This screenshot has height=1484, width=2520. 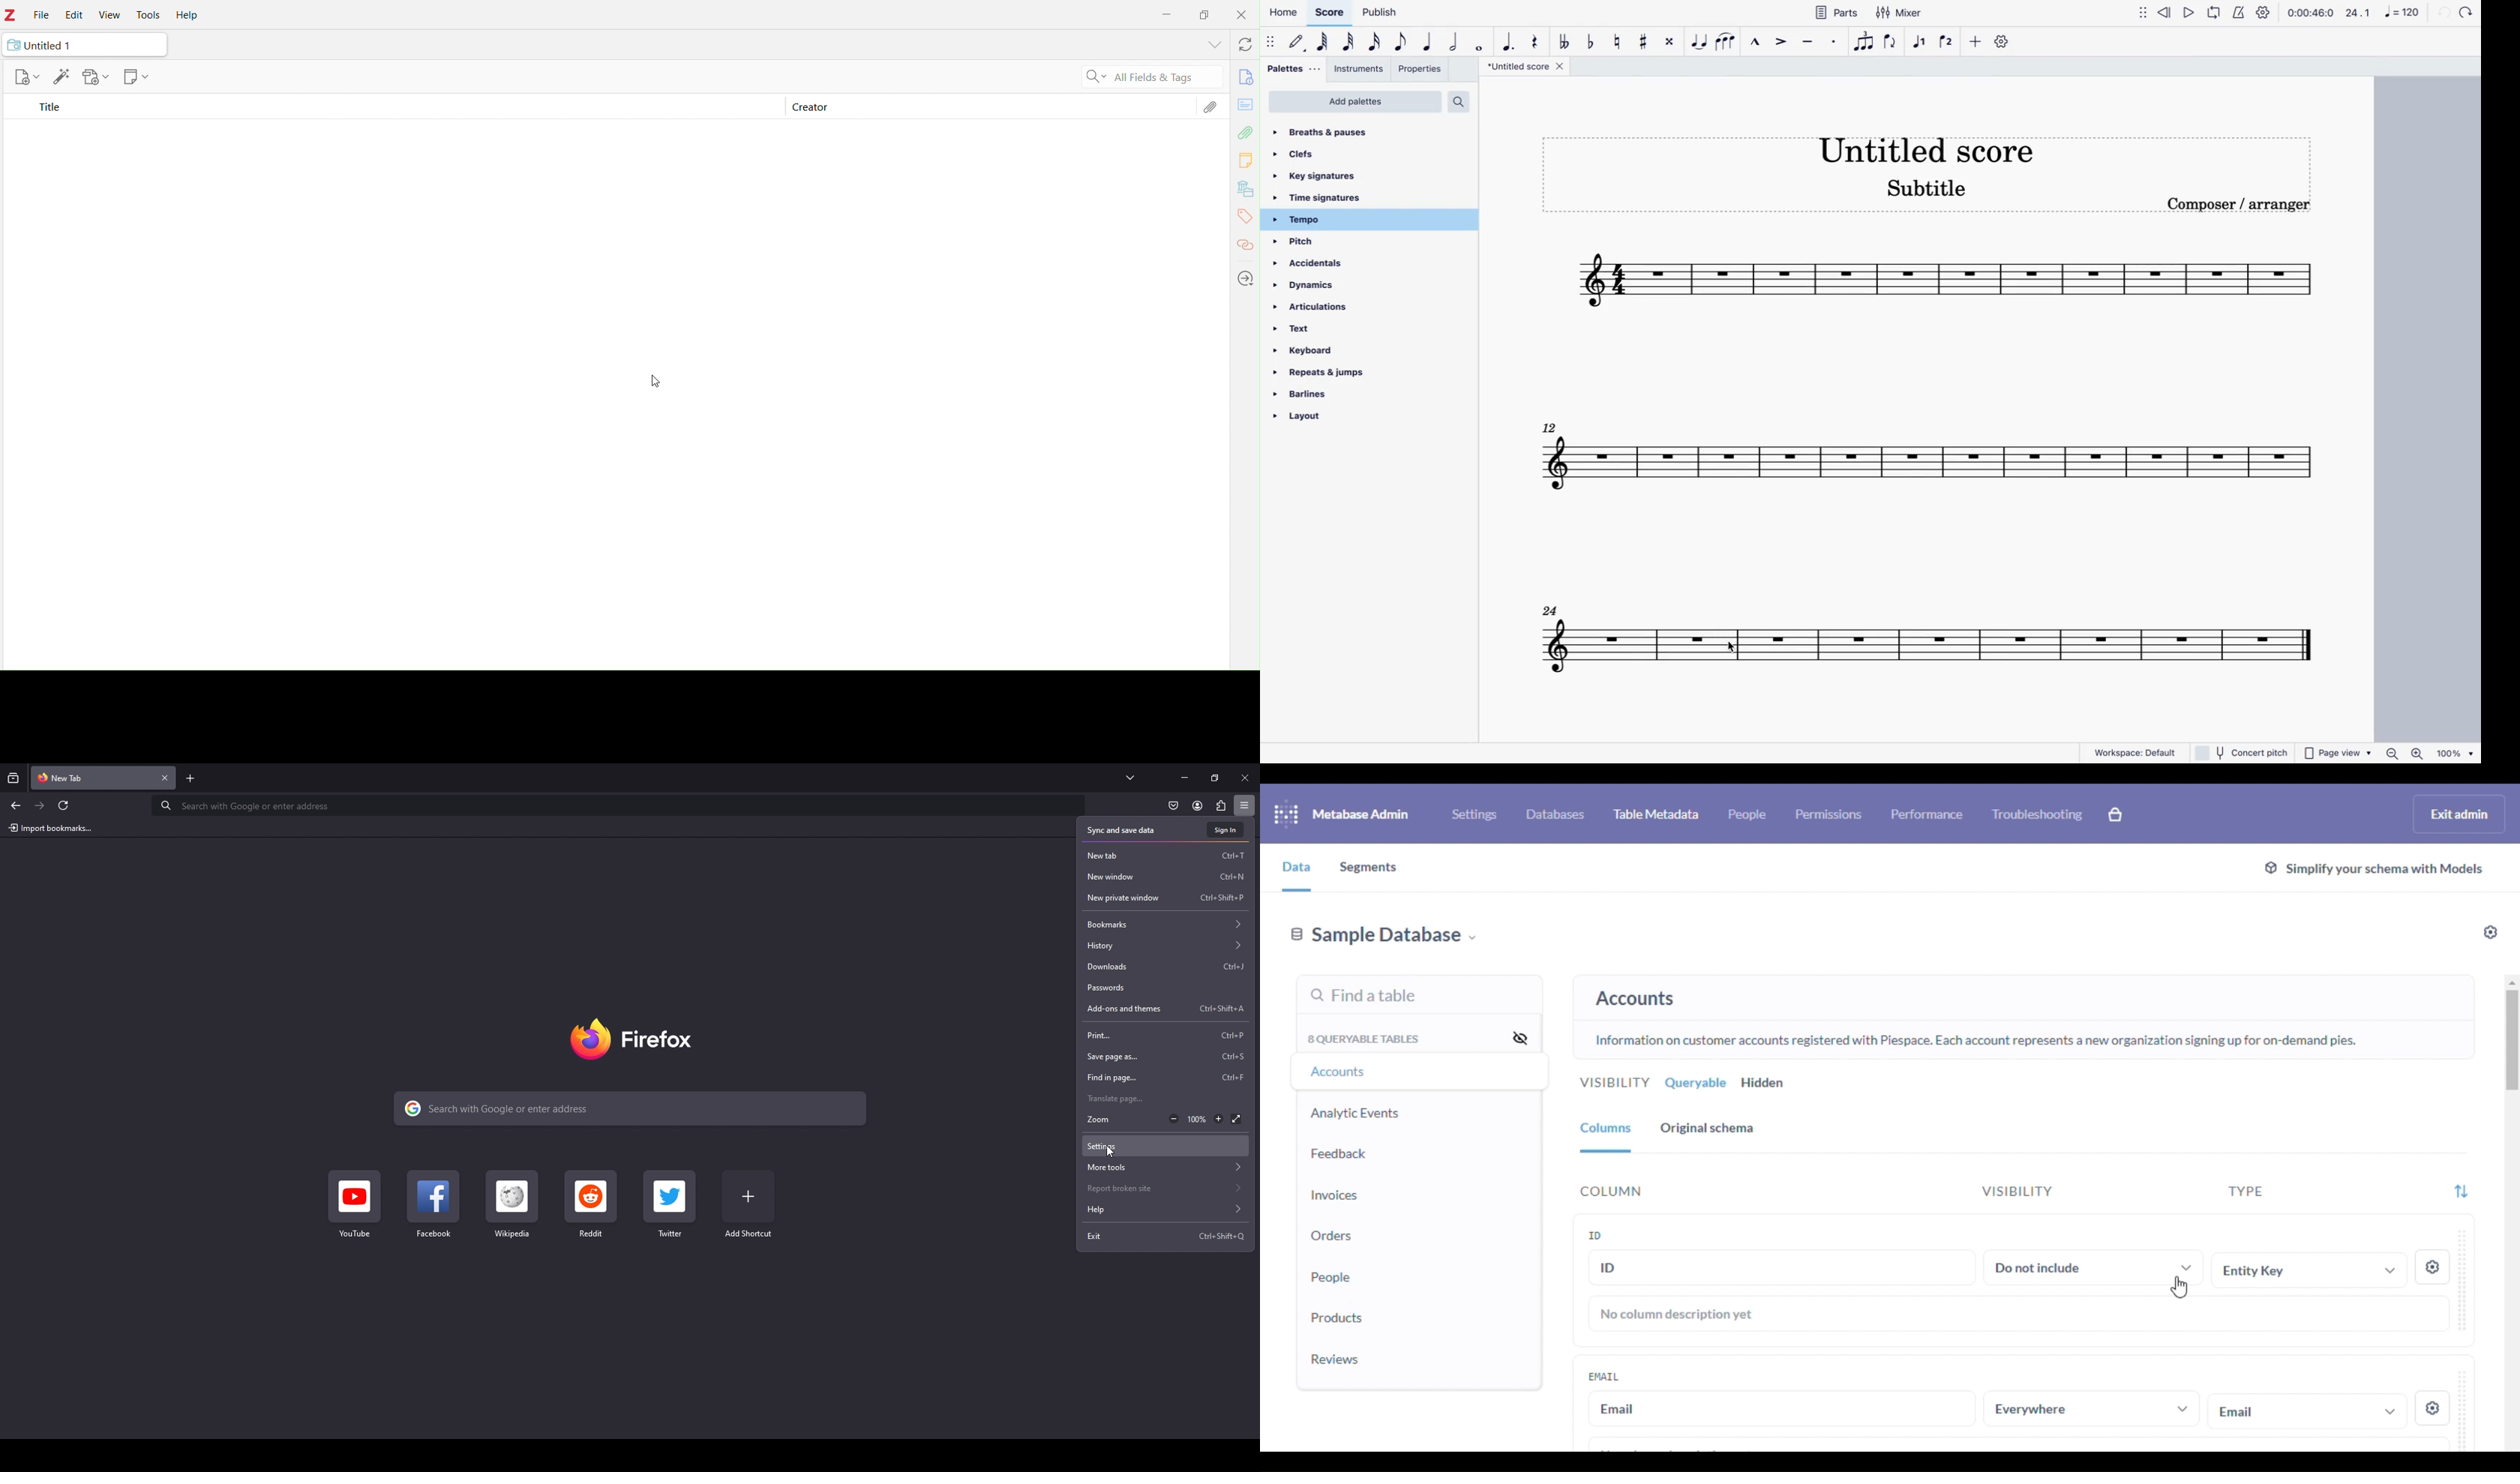 What do you see at coordinates (1296, 43) in the screenshot?
I see `default` at bounding box center [1296, 43].